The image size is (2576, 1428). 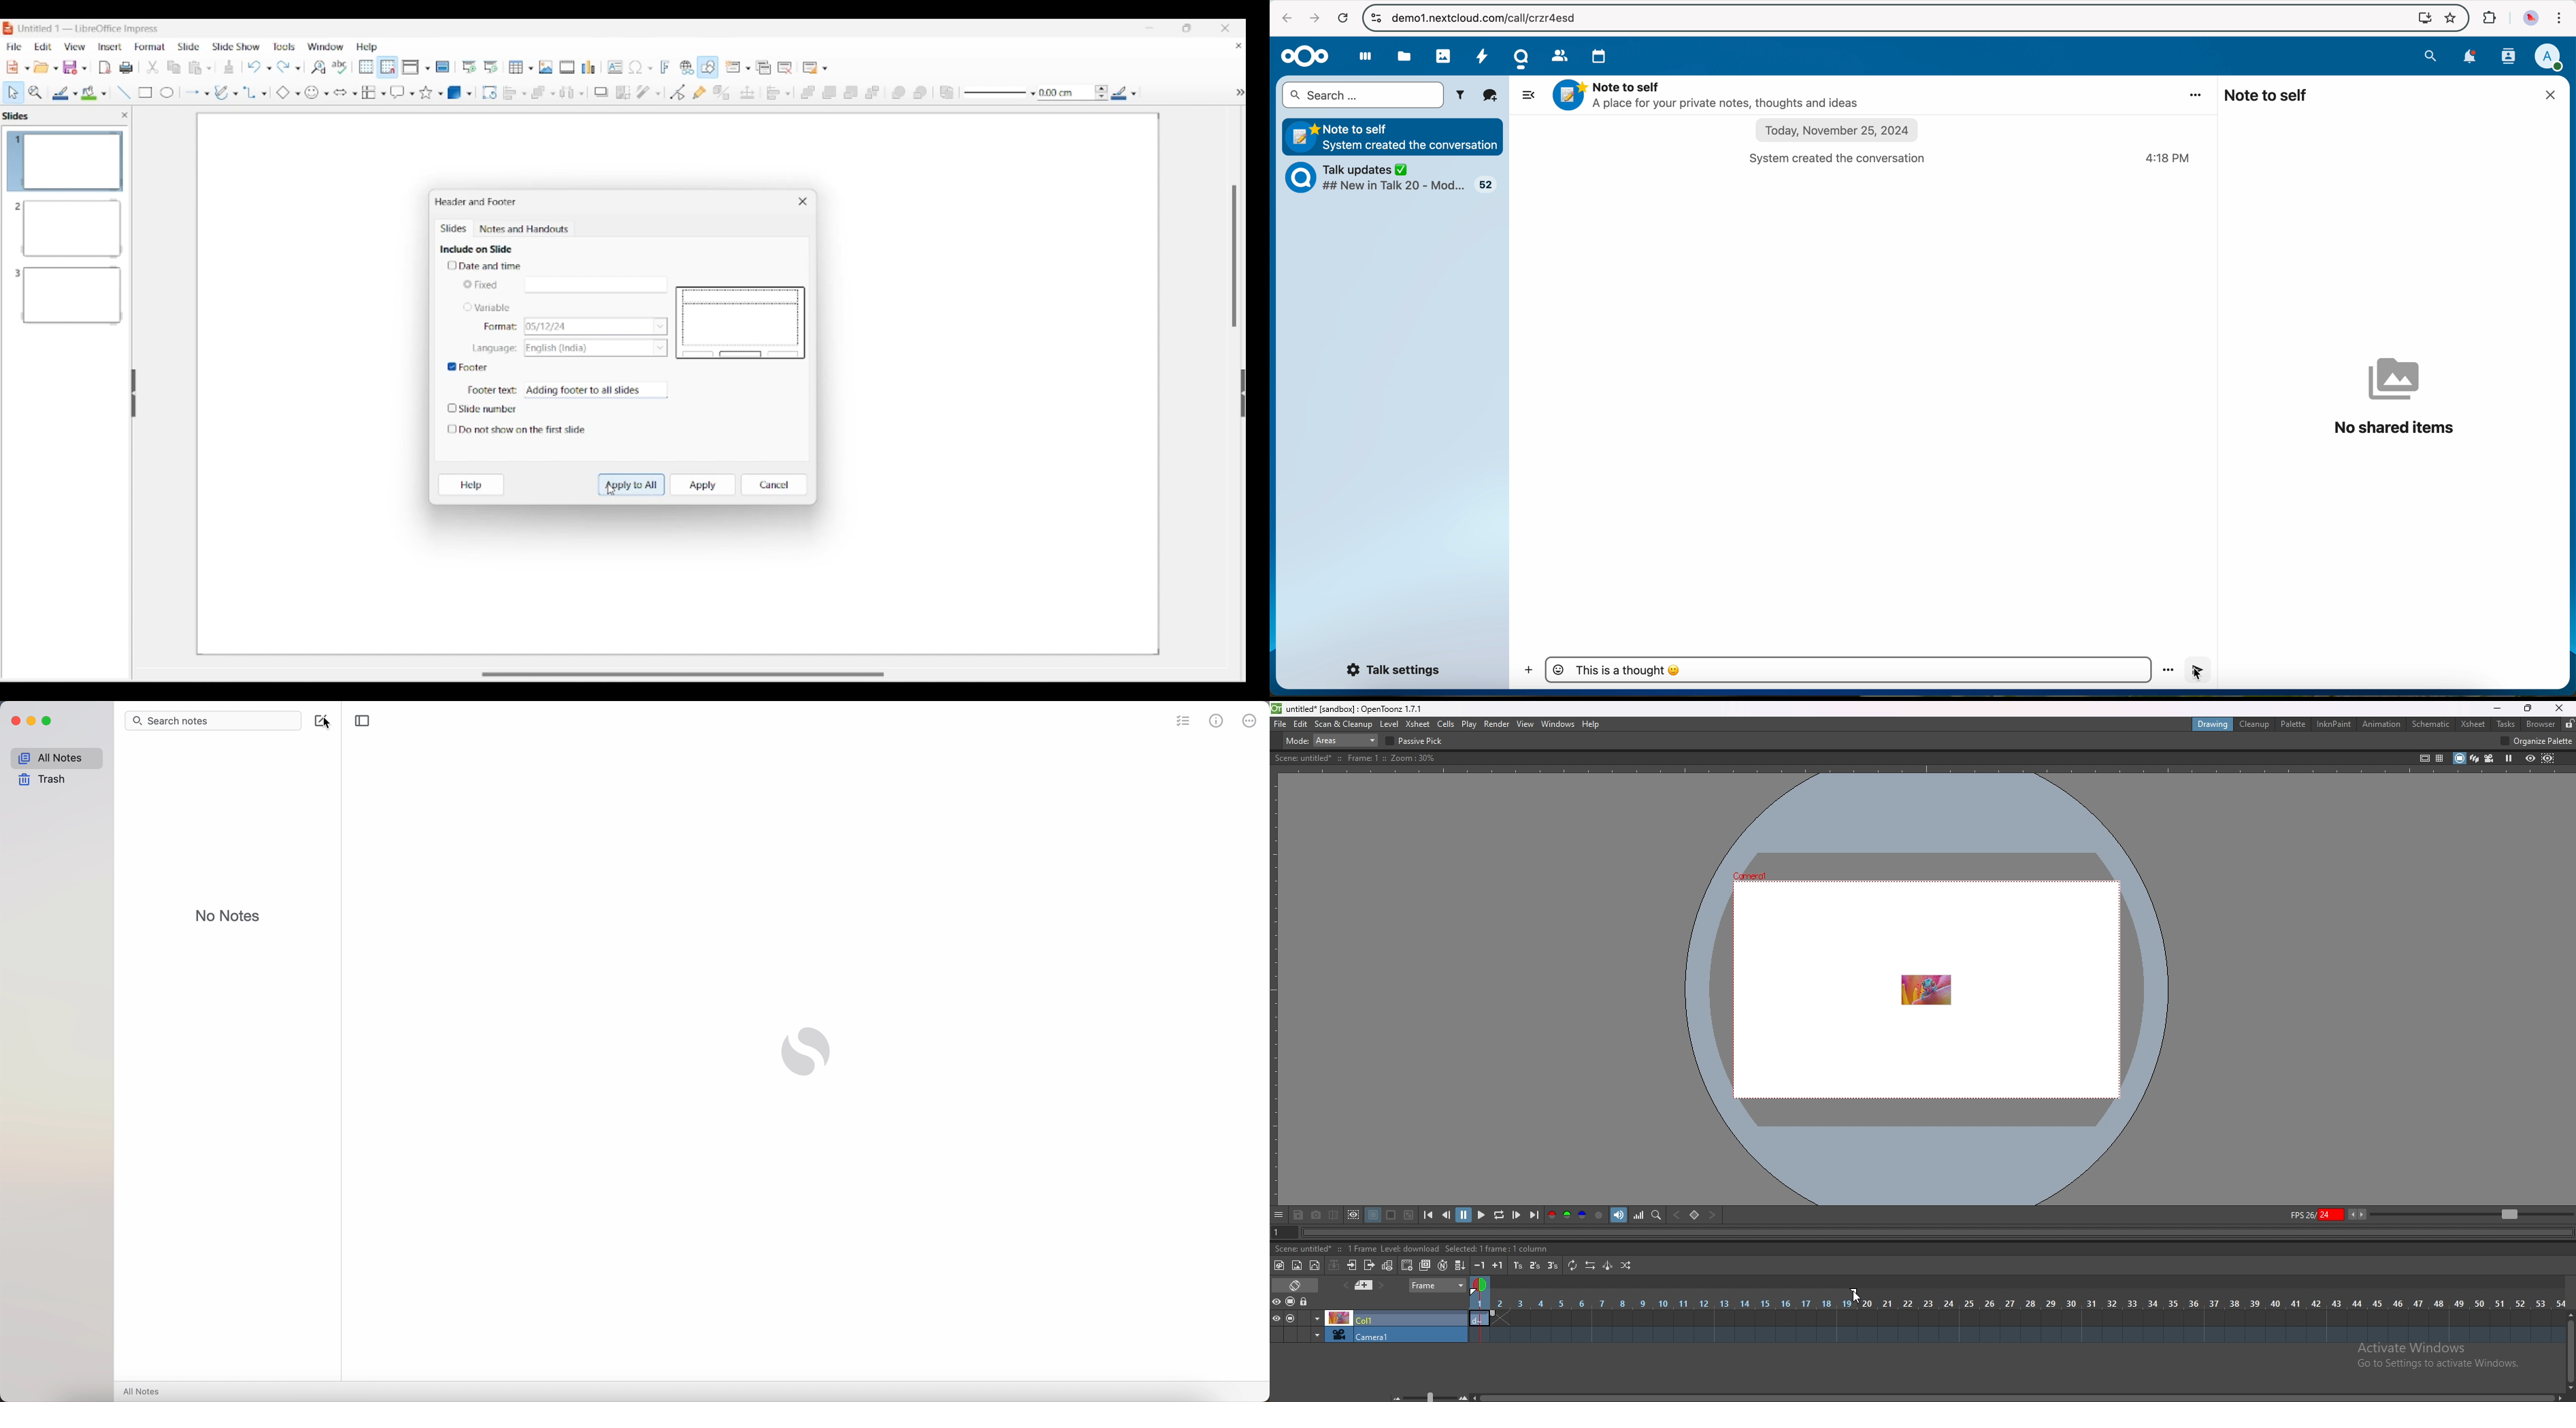 What do you see at coordinates (567, 67) in the screenshot?
I see `Insert audio/video` at bounding box center [567, 67].